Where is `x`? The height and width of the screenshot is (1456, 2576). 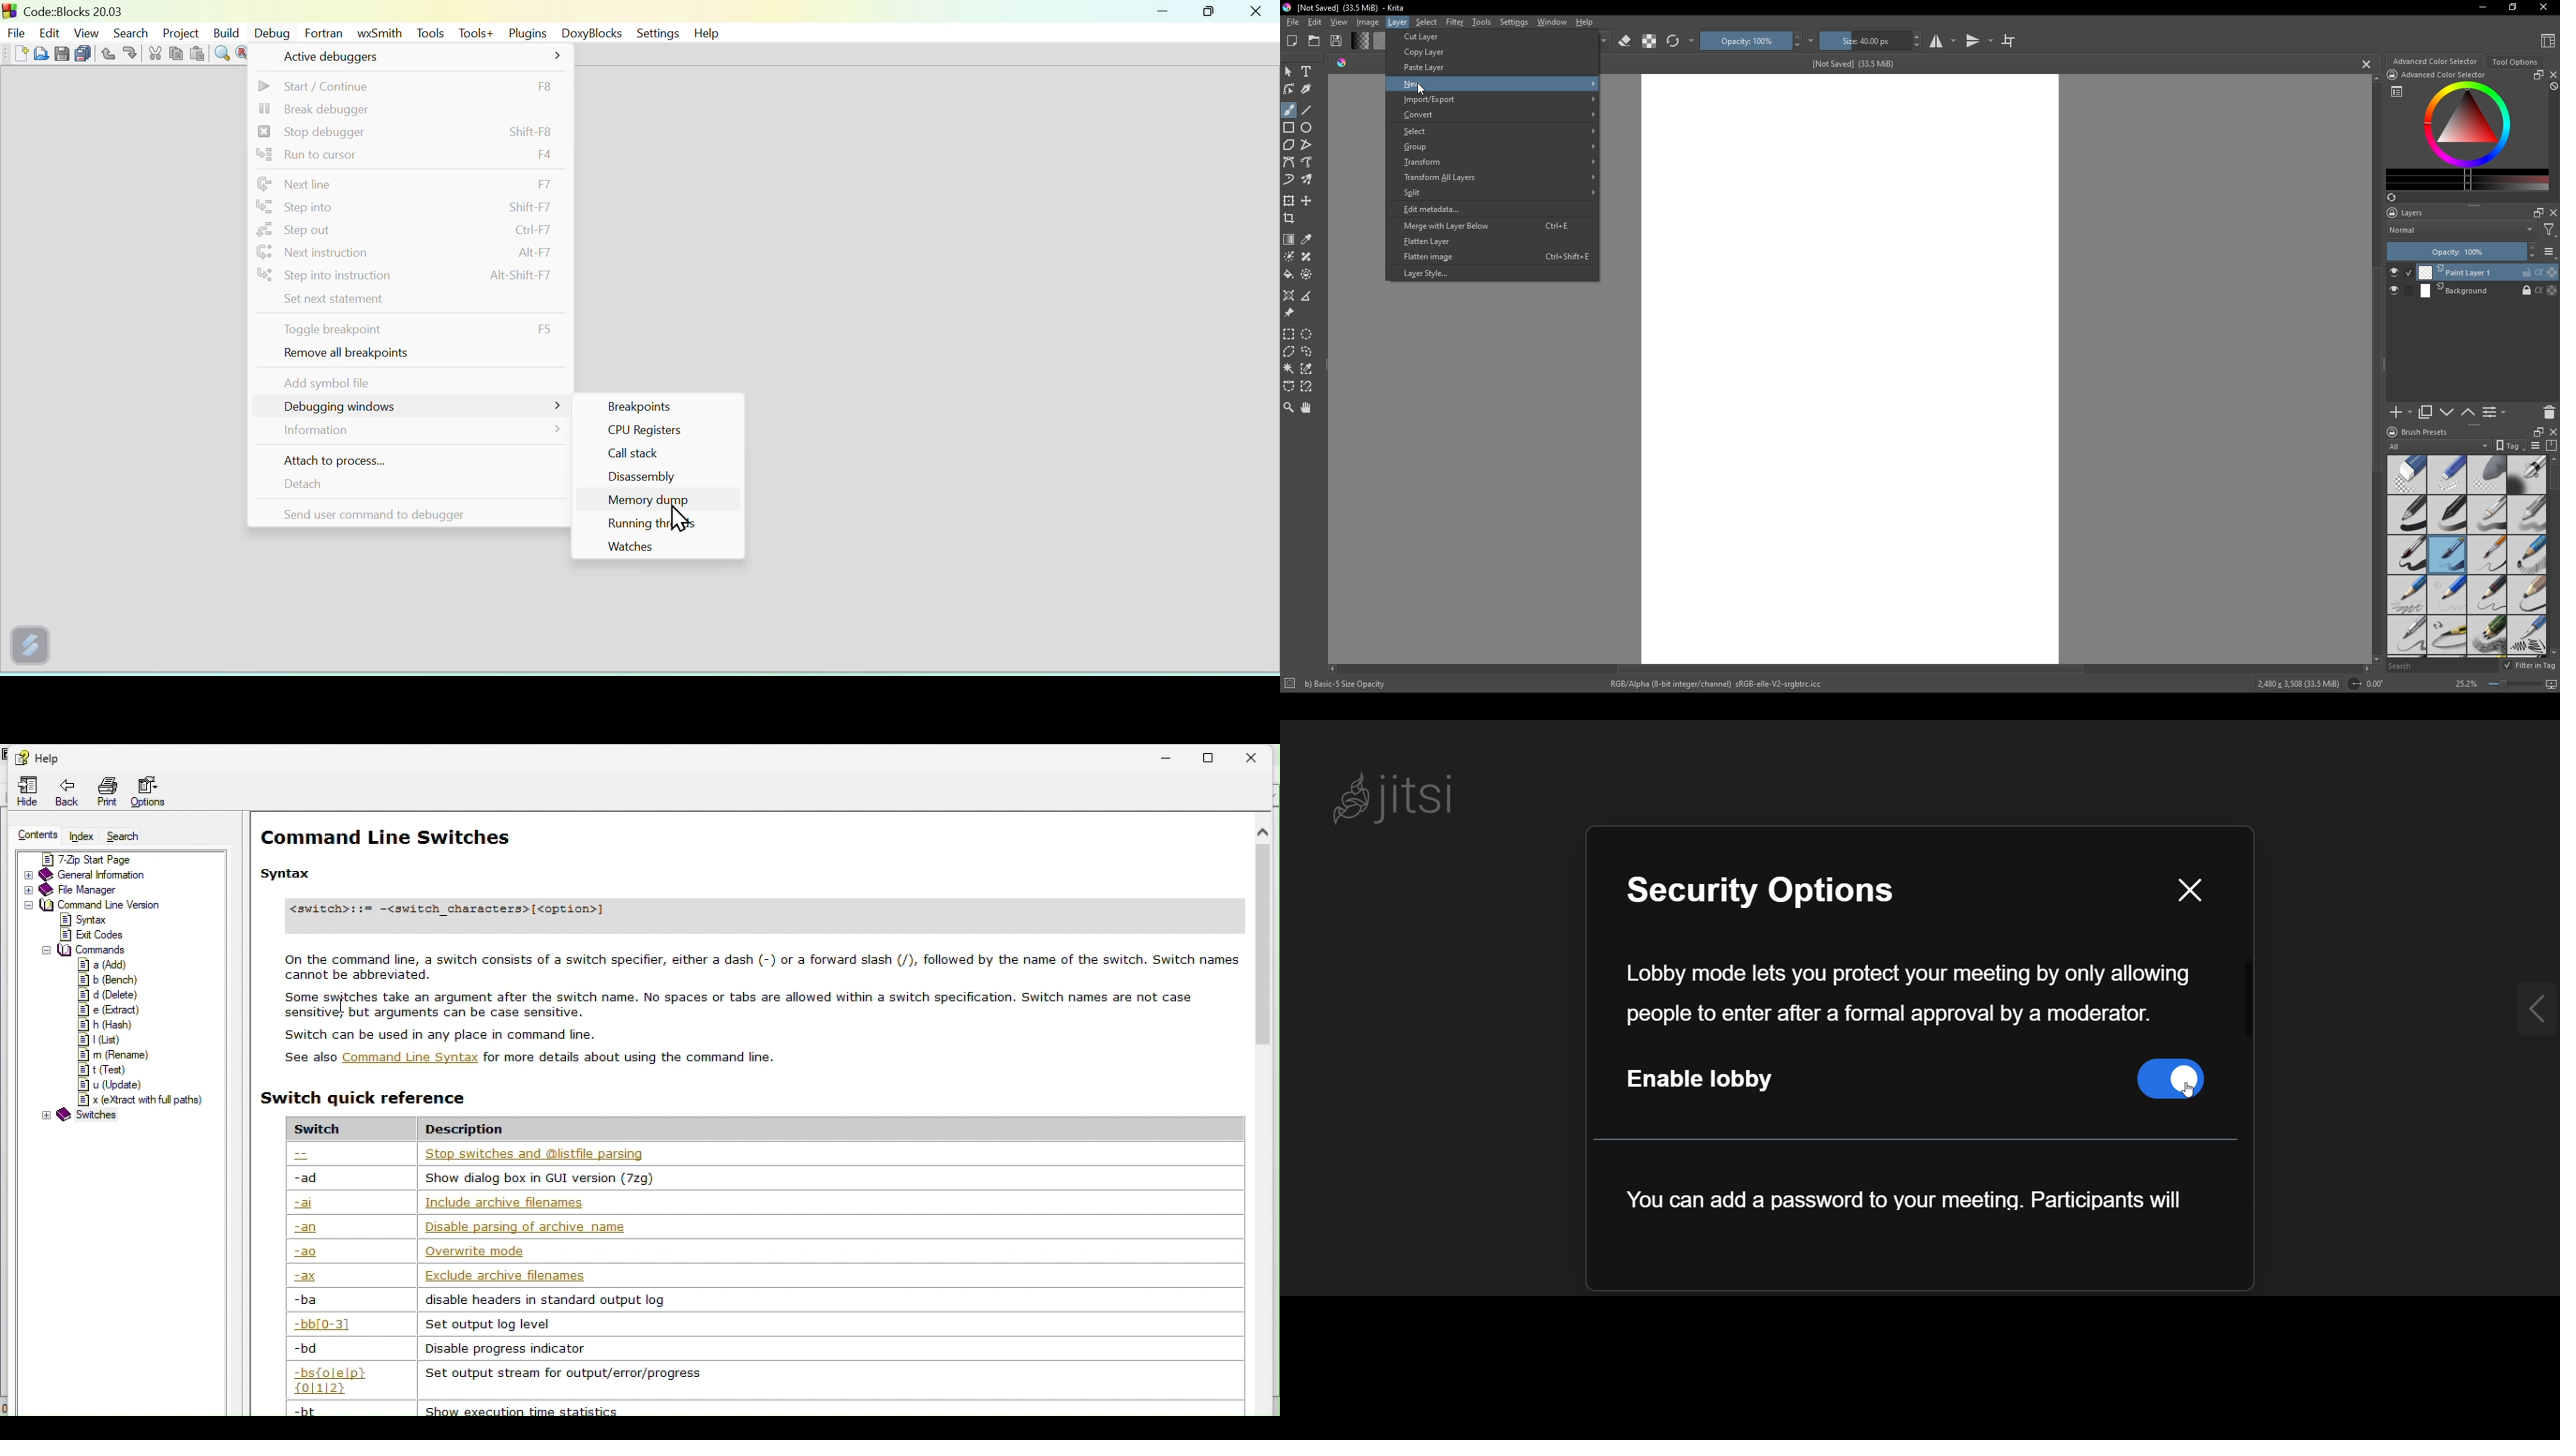 x is located at coordinates (142, 1100).